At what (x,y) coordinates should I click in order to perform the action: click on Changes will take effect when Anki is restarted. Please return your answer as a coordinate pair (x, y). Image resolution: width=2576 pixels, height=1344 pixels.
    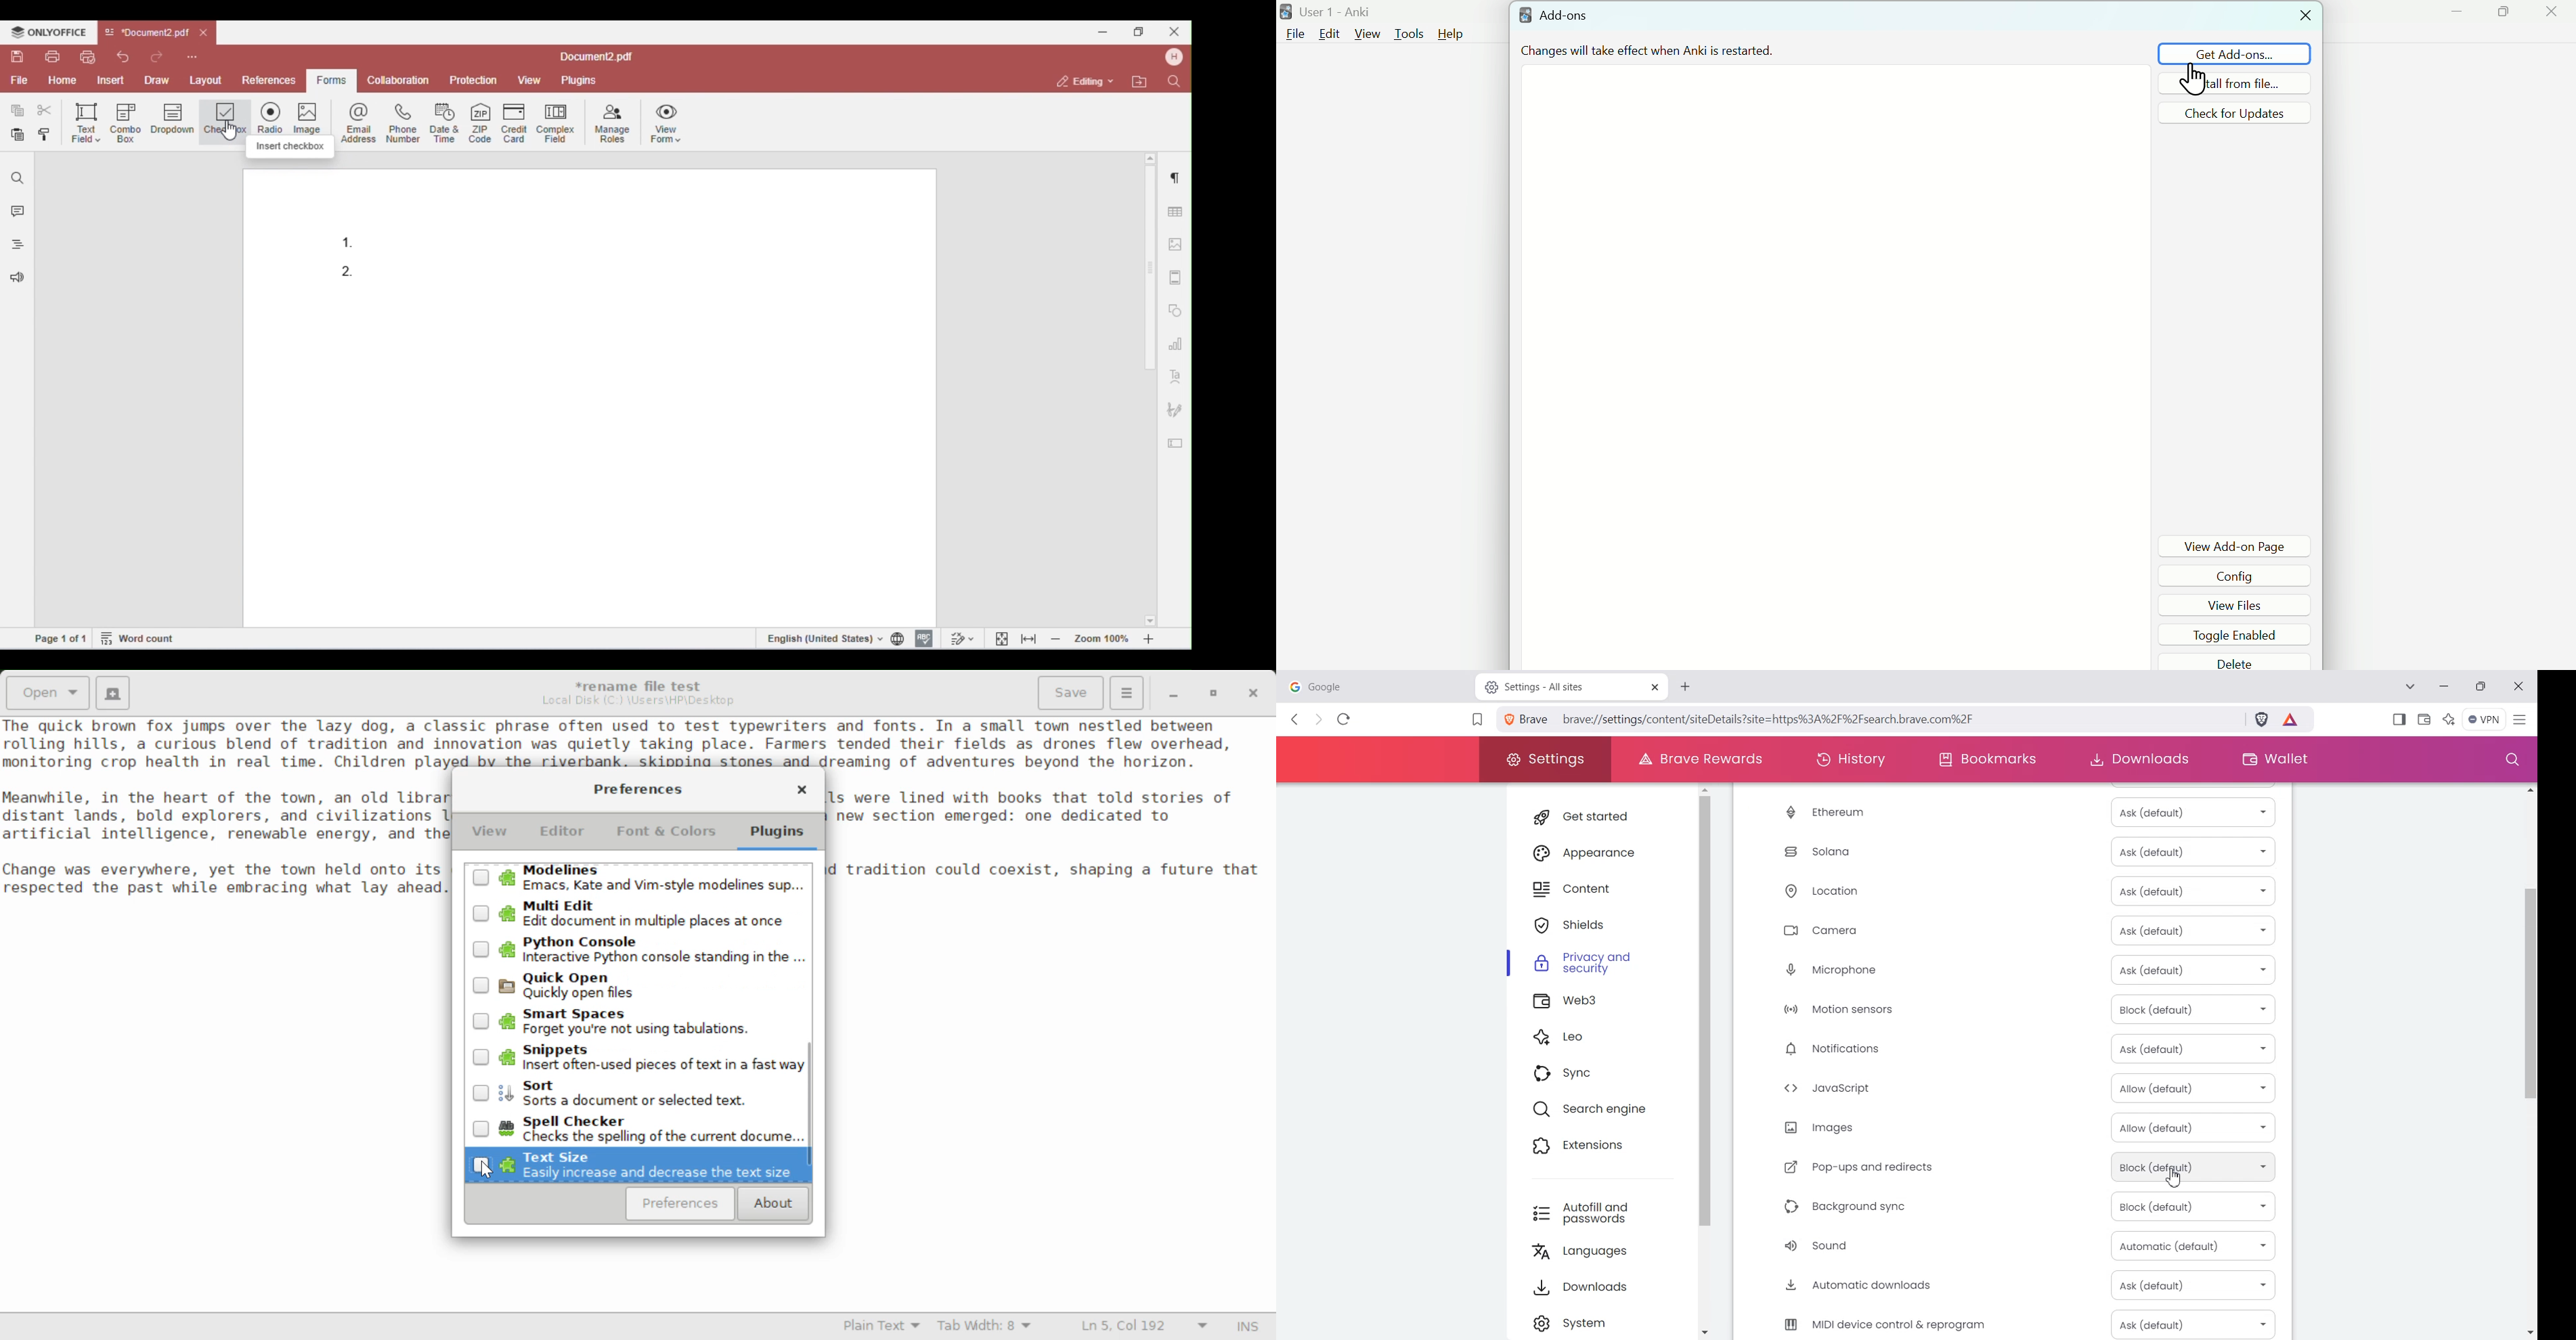
    Looking at the image, I should click on (1709, 49).